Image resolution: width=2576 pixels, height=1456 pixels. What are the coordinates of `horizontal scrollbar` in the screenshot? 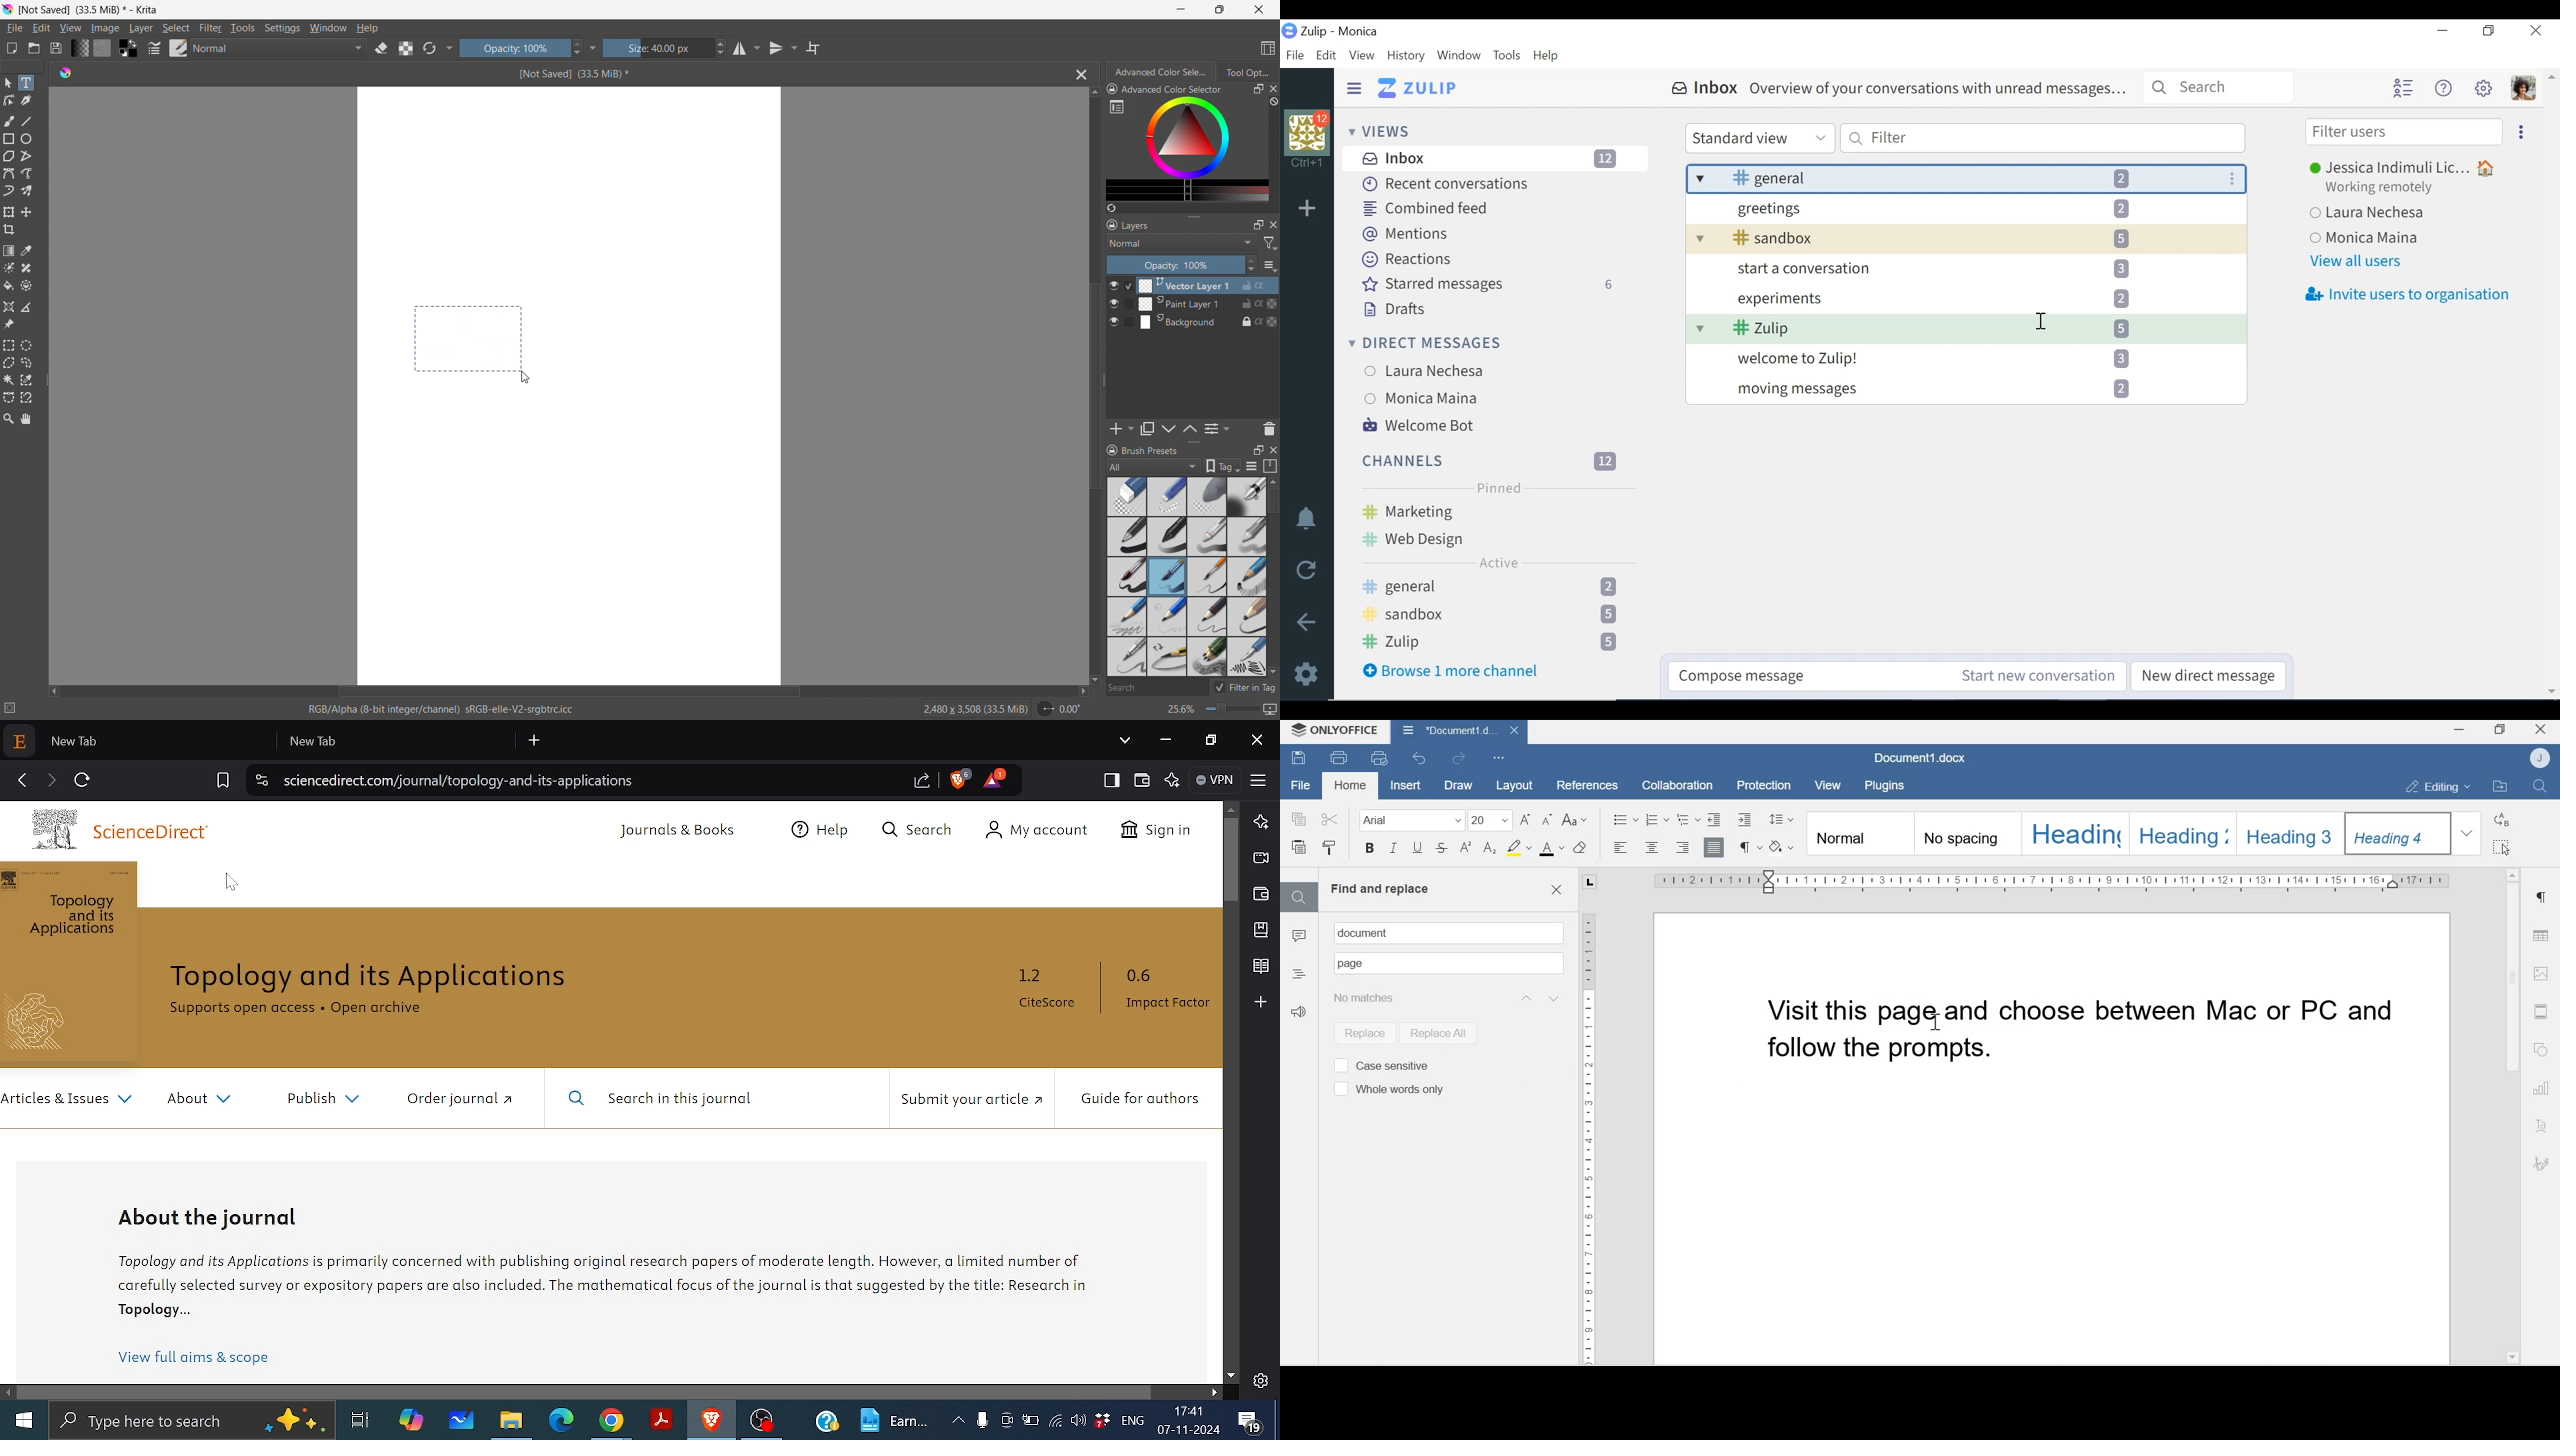 It's located at (568, 689).